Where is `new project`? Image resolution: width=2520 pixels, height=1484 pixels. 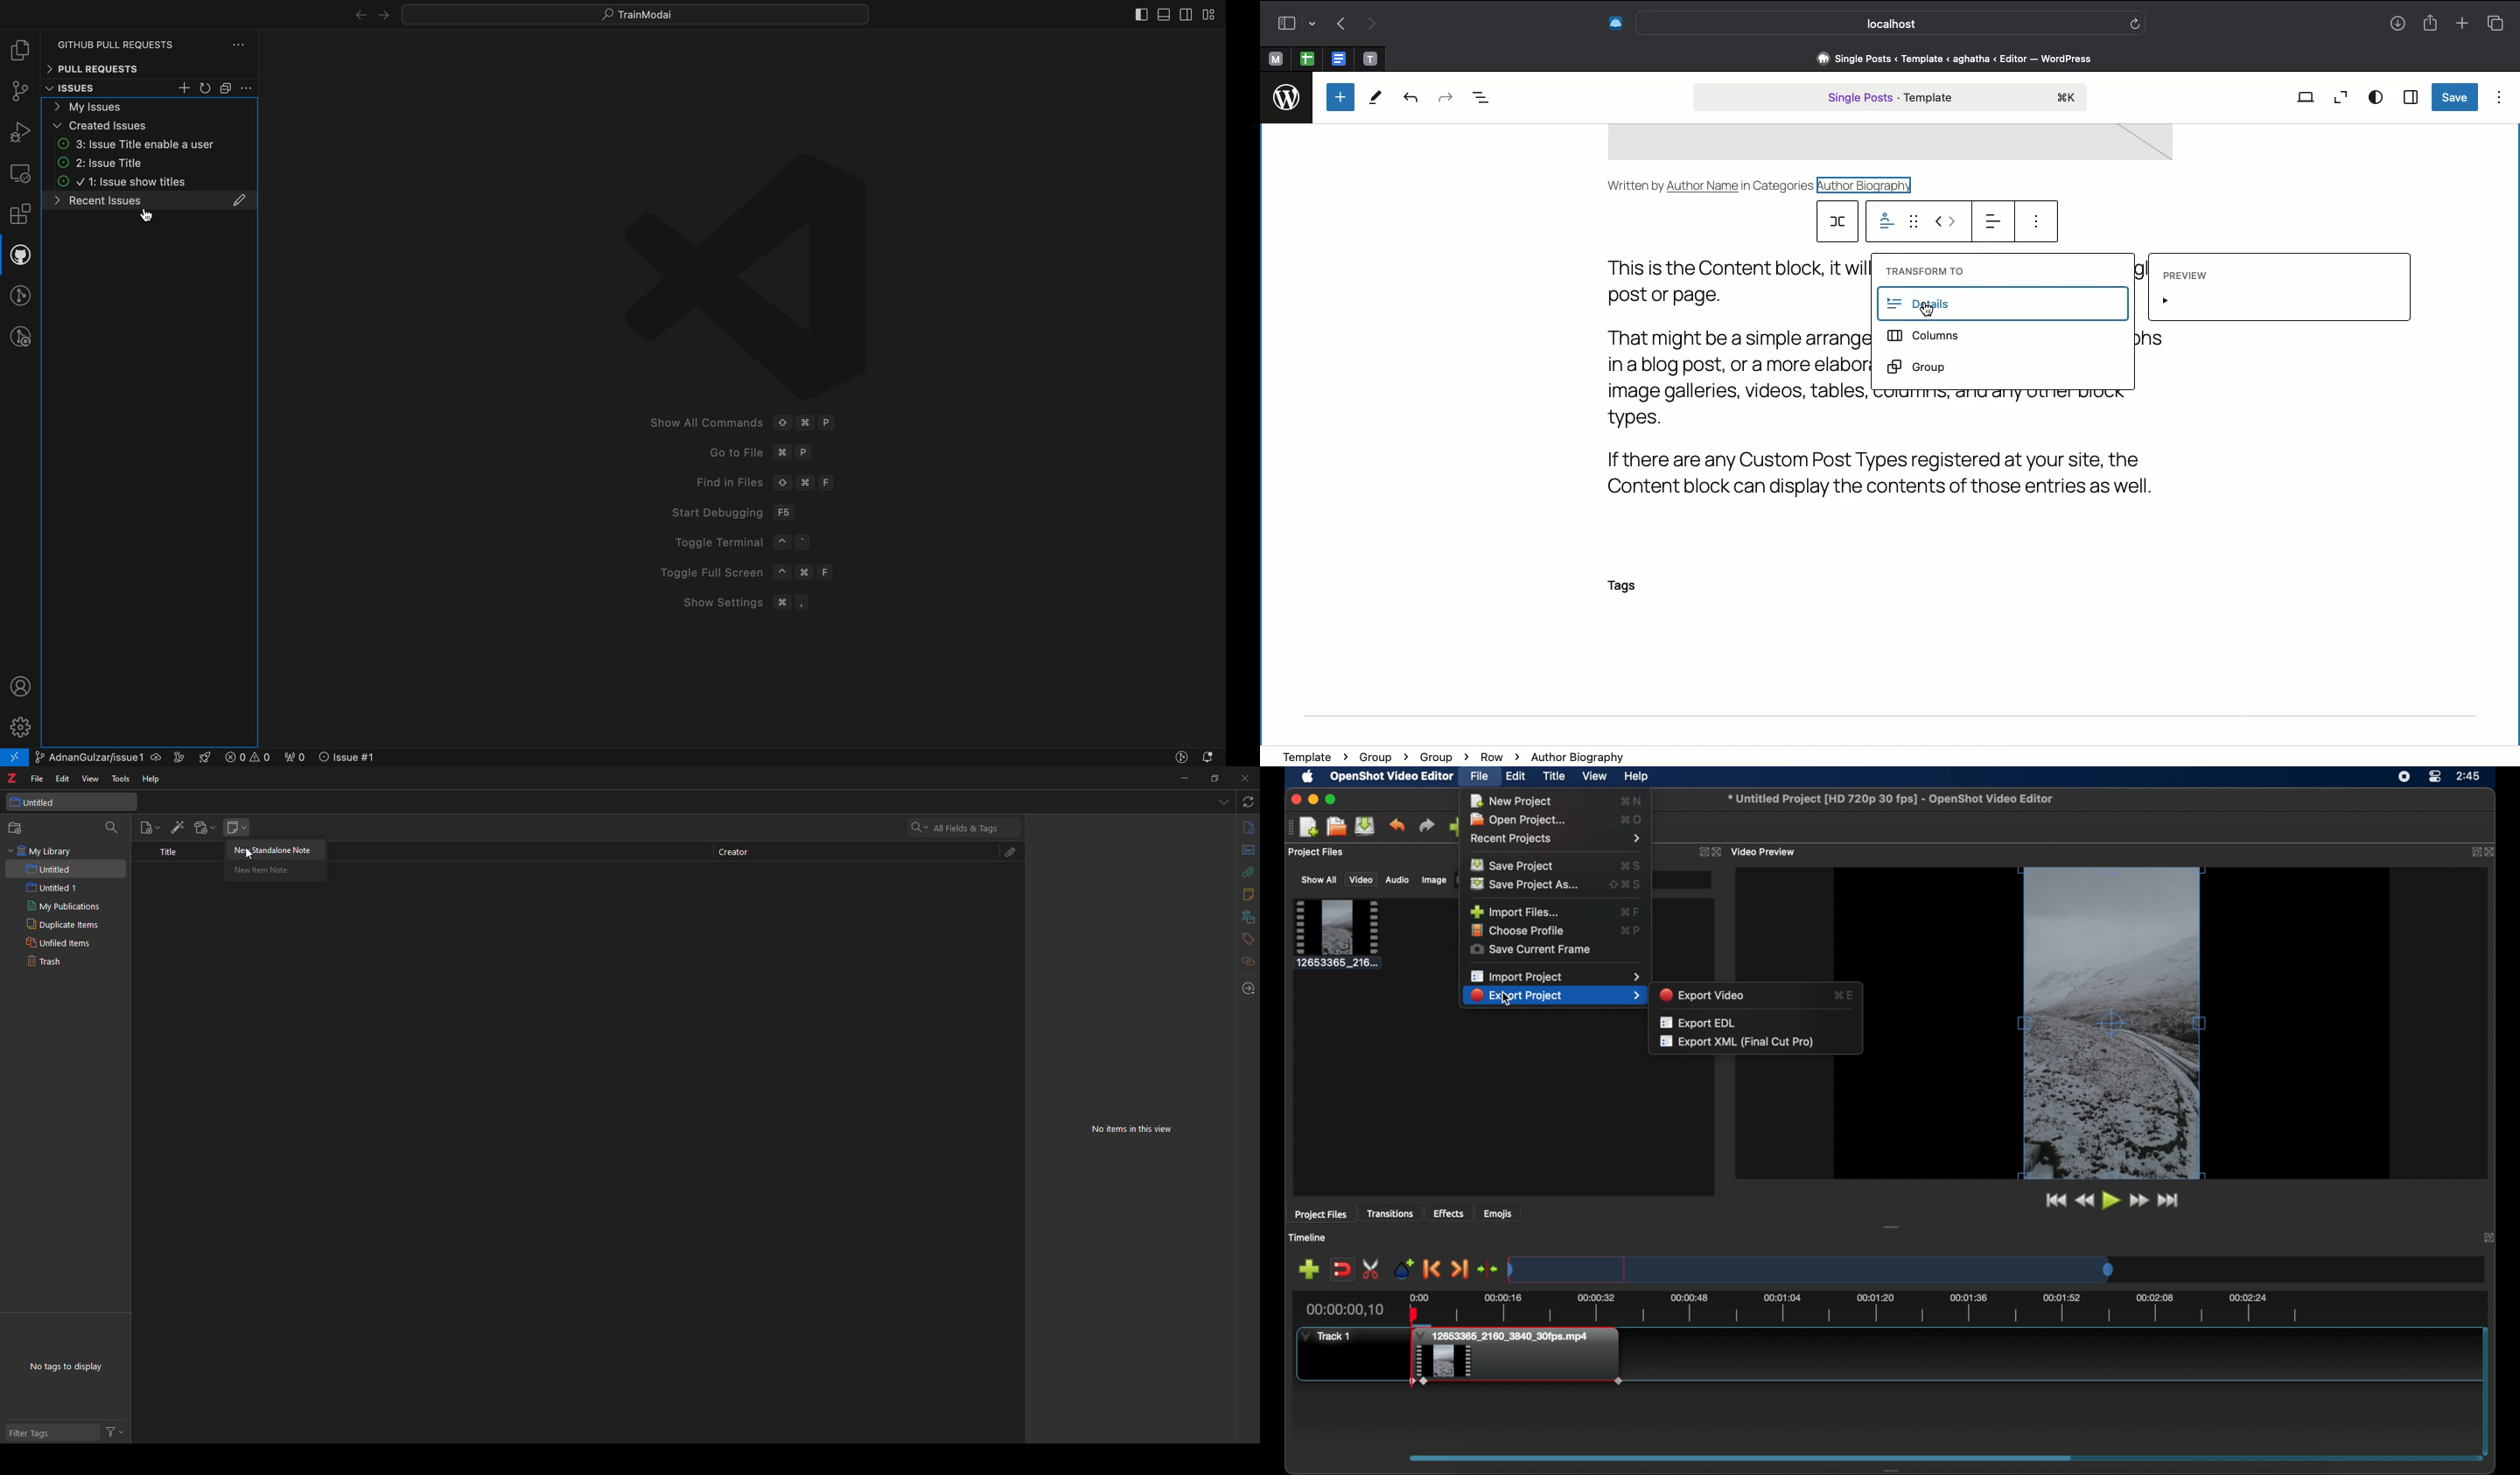 new project is located at coordinates (1511, 801).